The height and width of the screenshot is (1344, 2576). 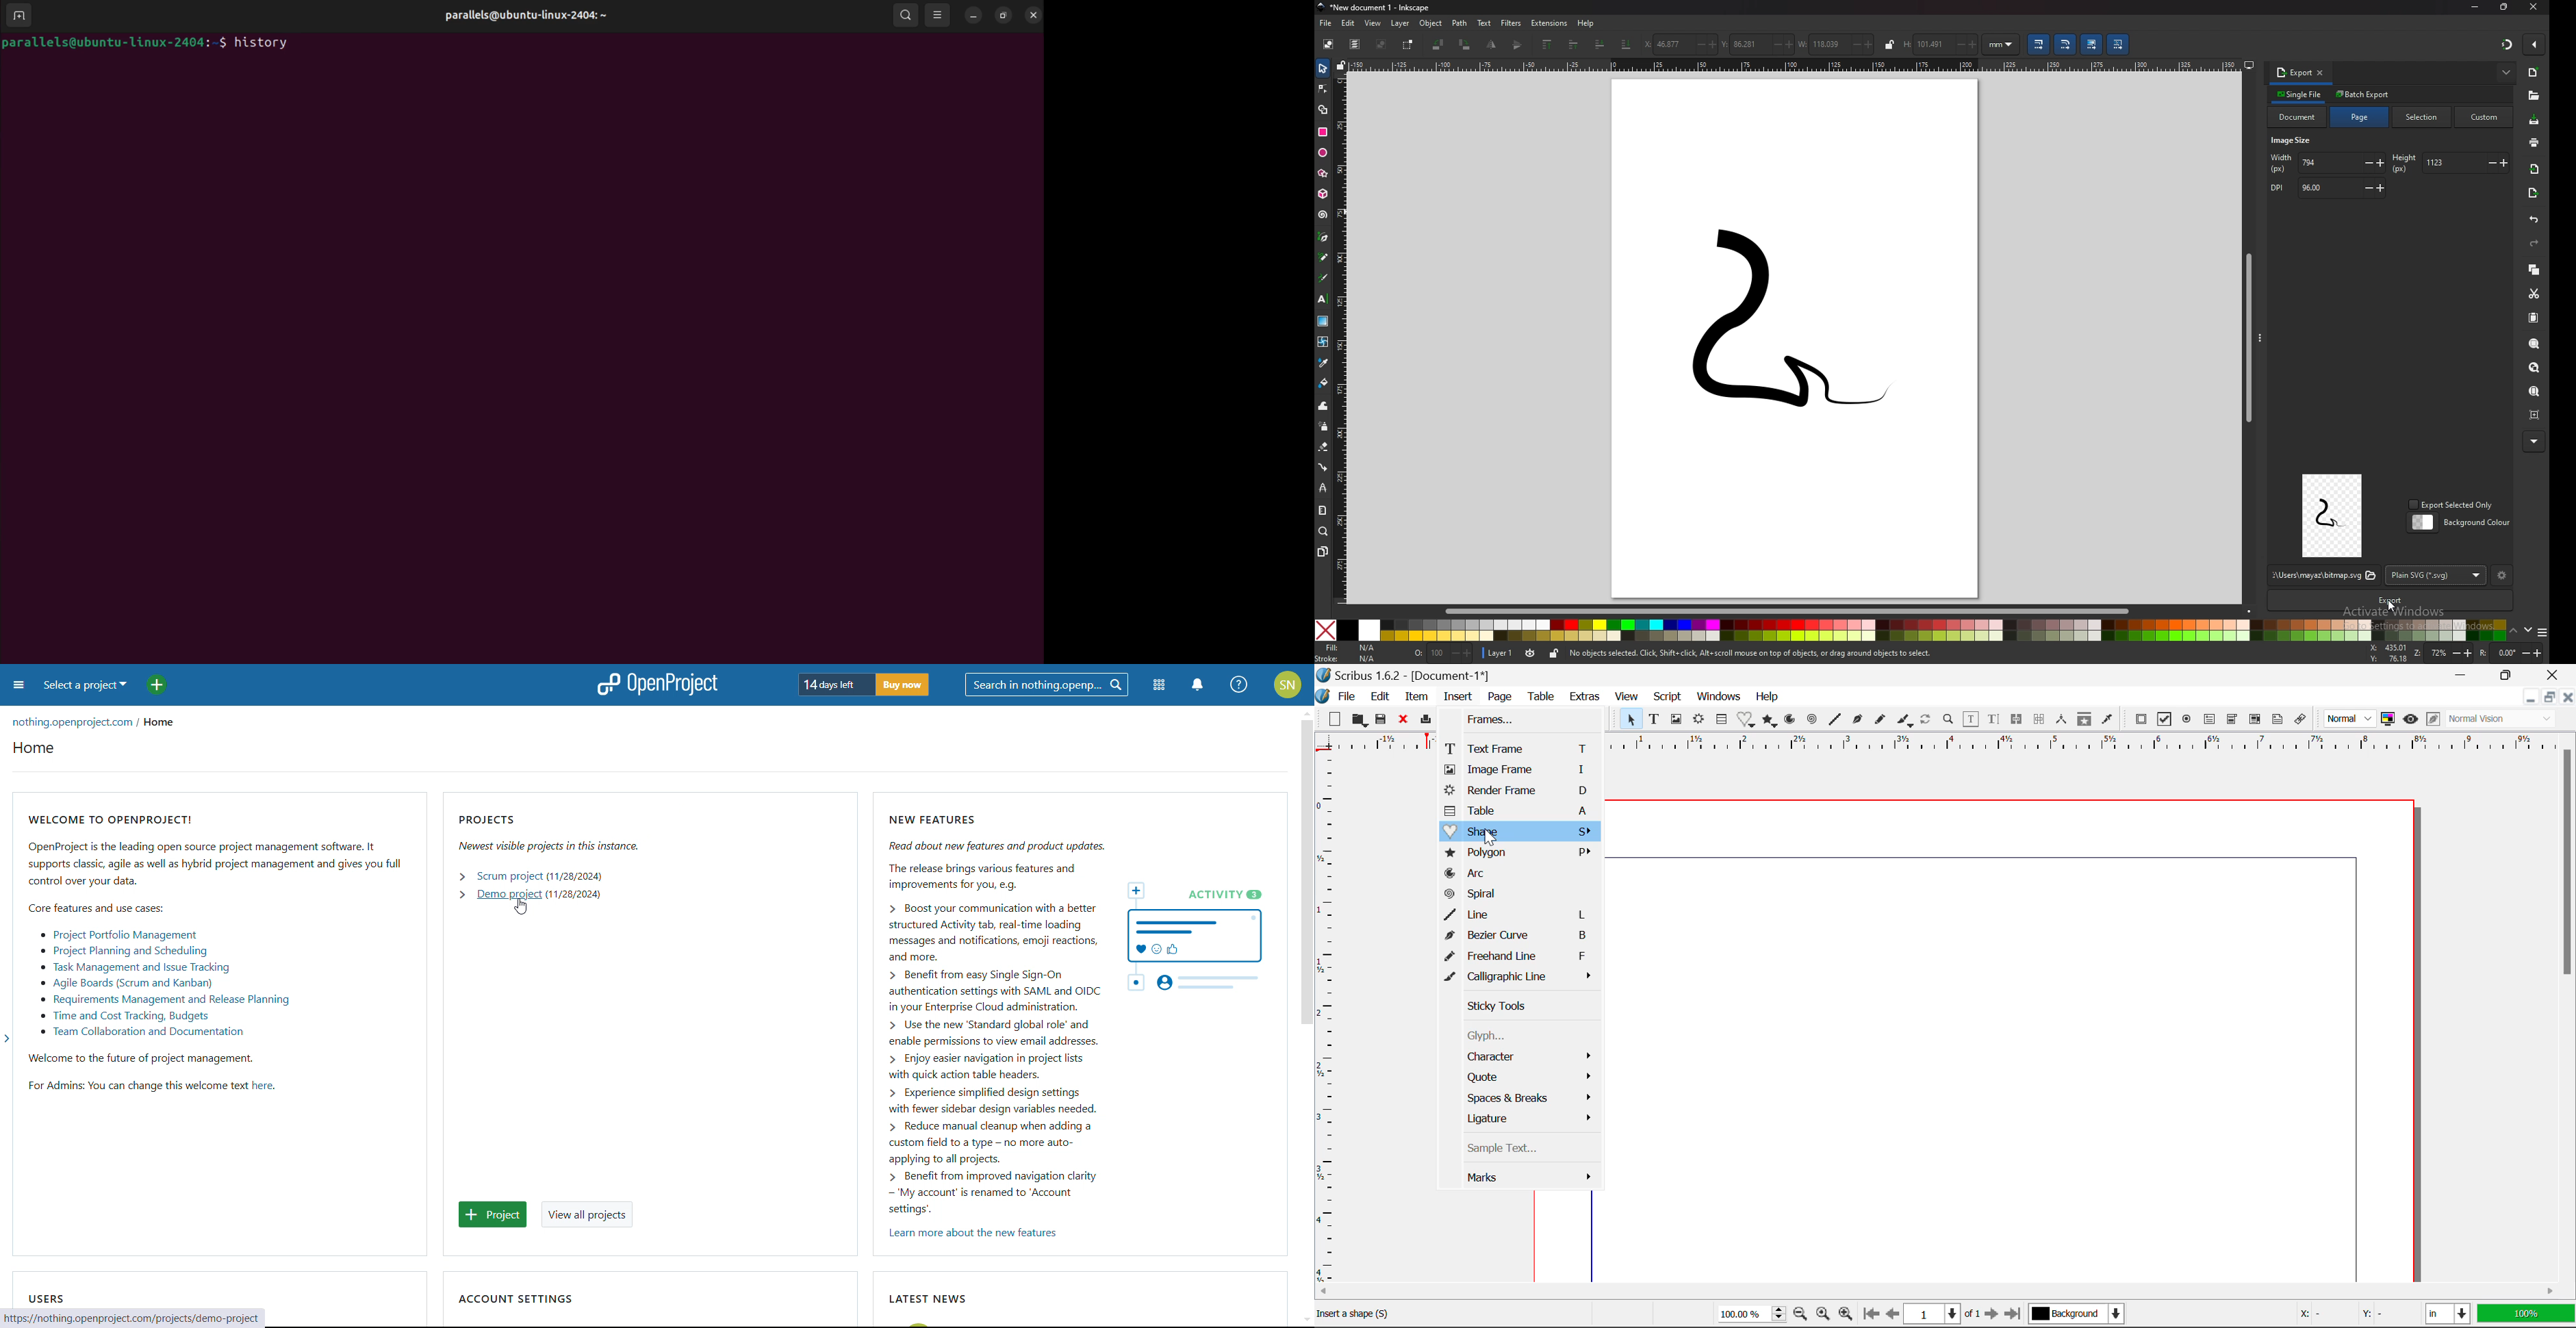 What do you see at coordinates (2507, 72) in the screenshot?
I see `more options` at bounding box center [2507, 72].